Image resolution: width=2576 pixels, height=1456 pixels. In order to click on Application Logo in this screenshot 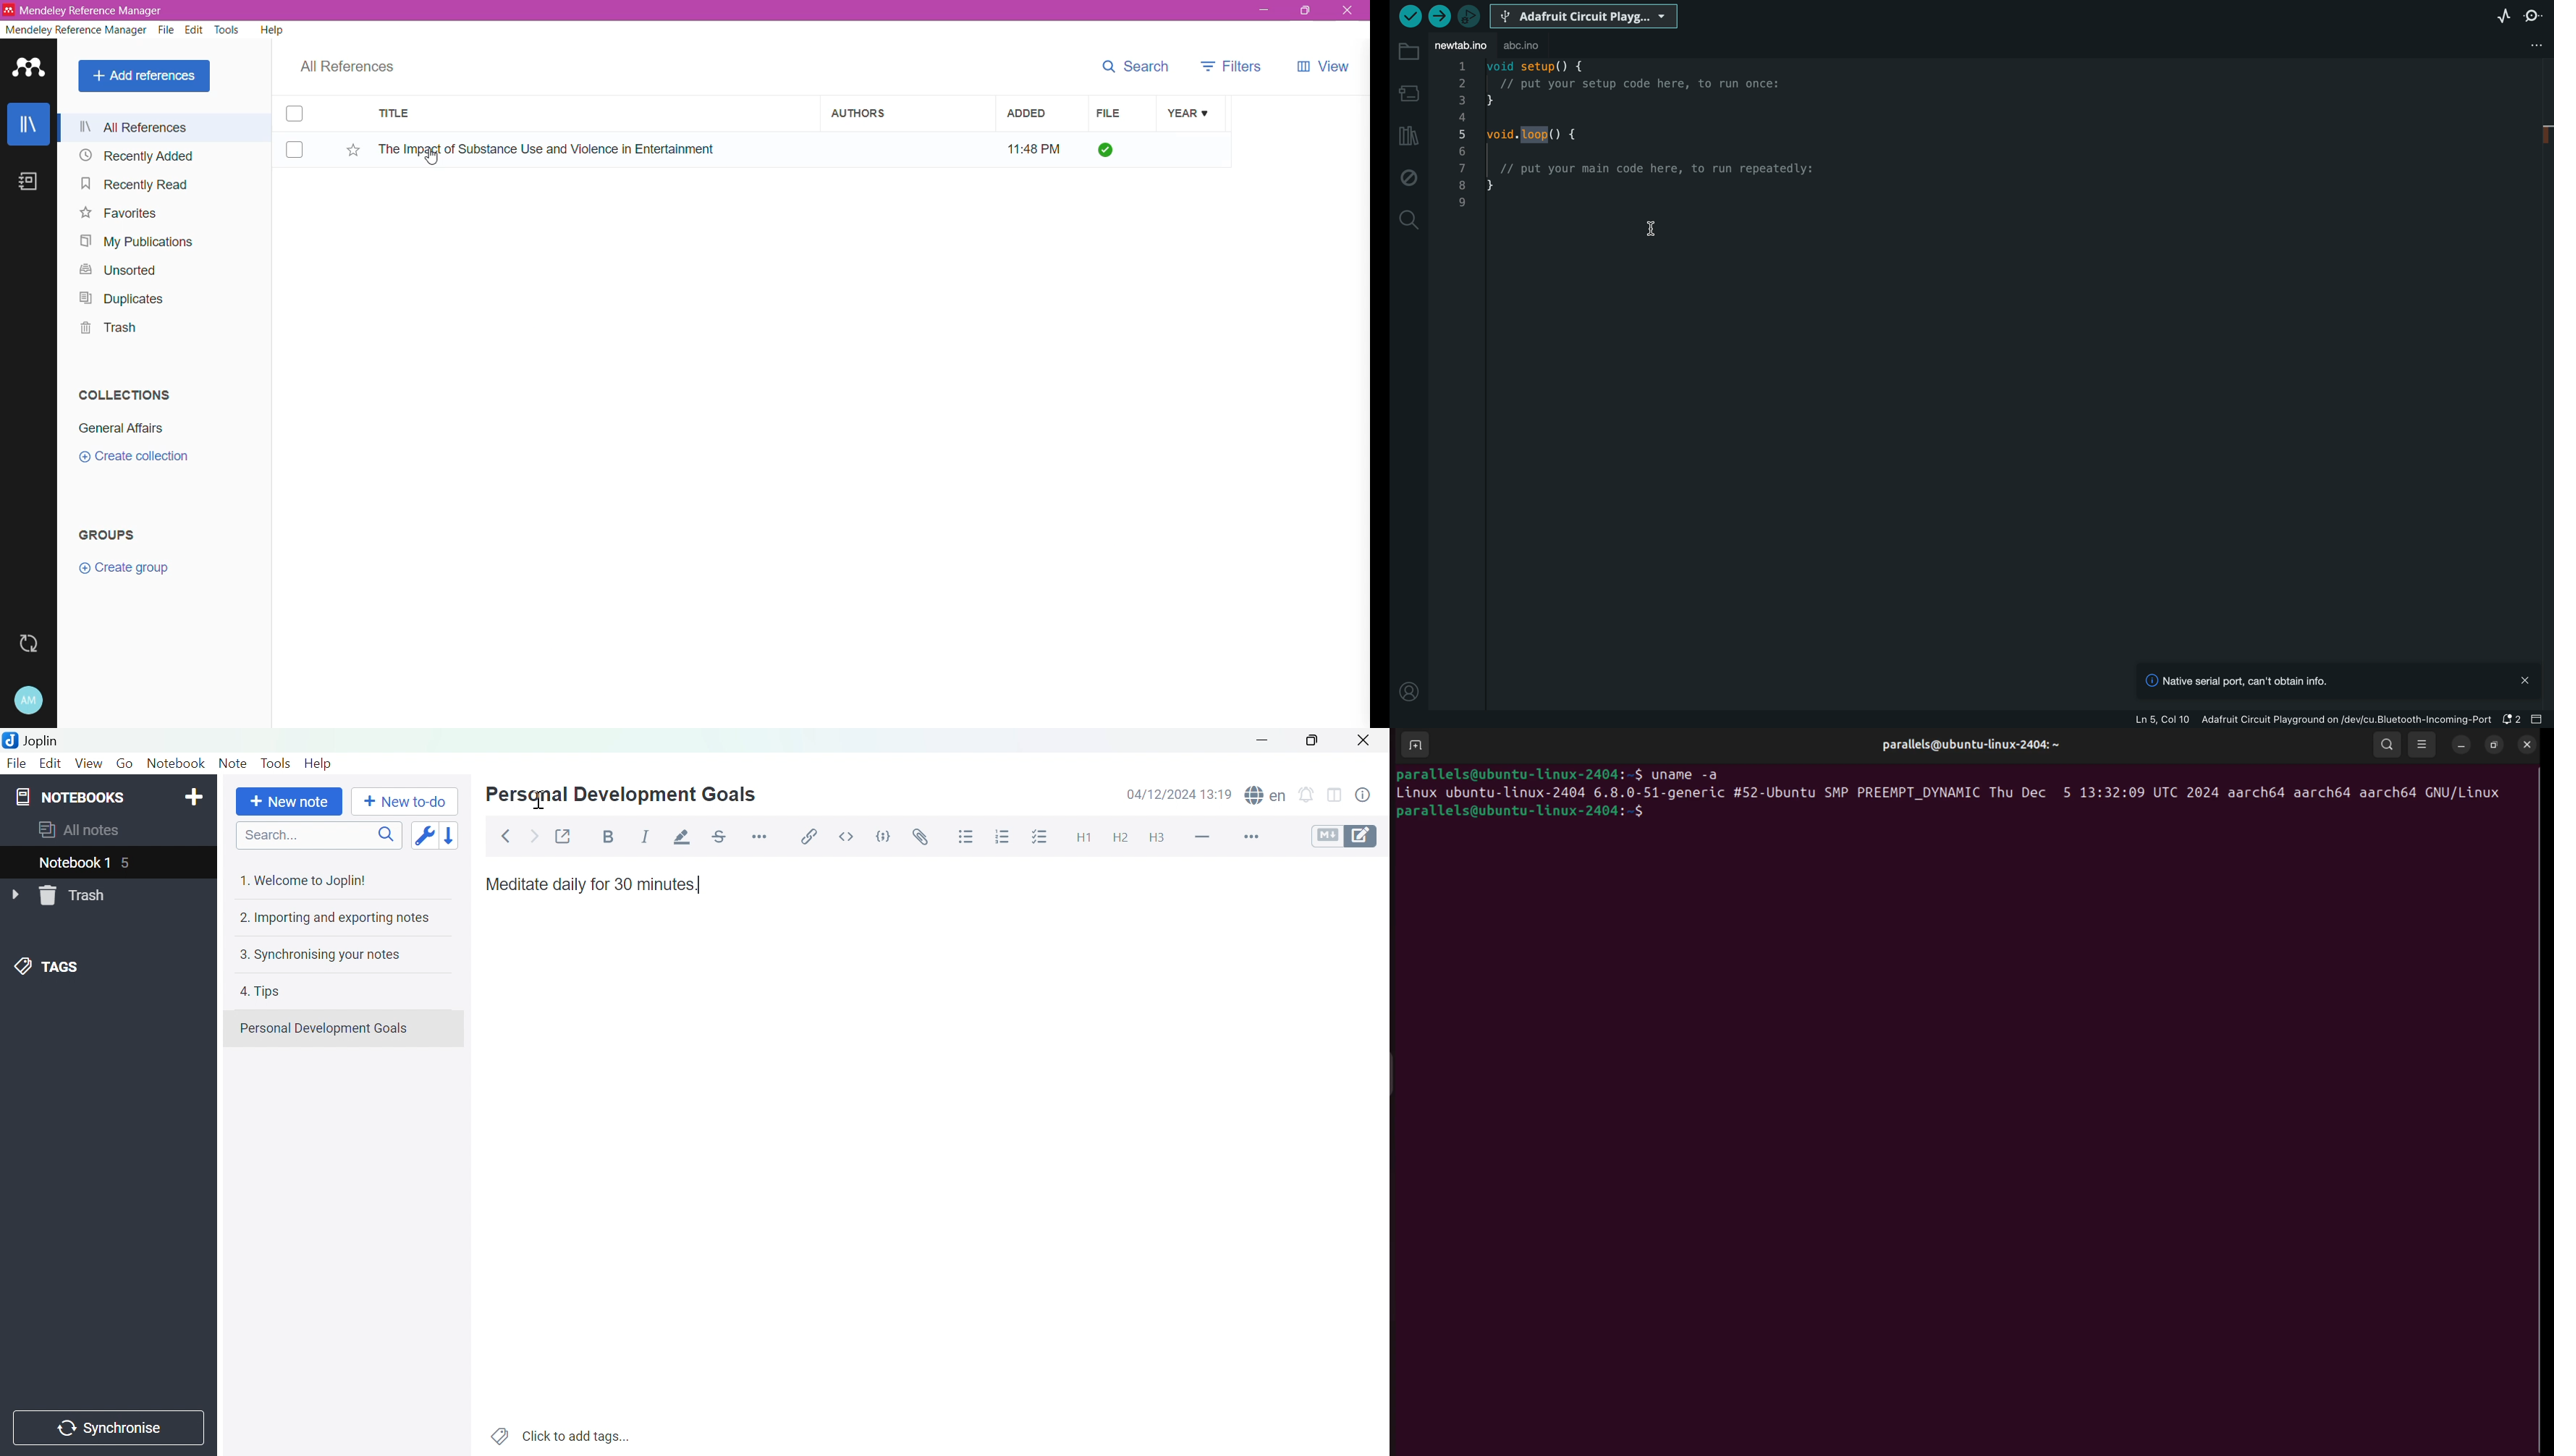, I will do `click(29, 65)`.